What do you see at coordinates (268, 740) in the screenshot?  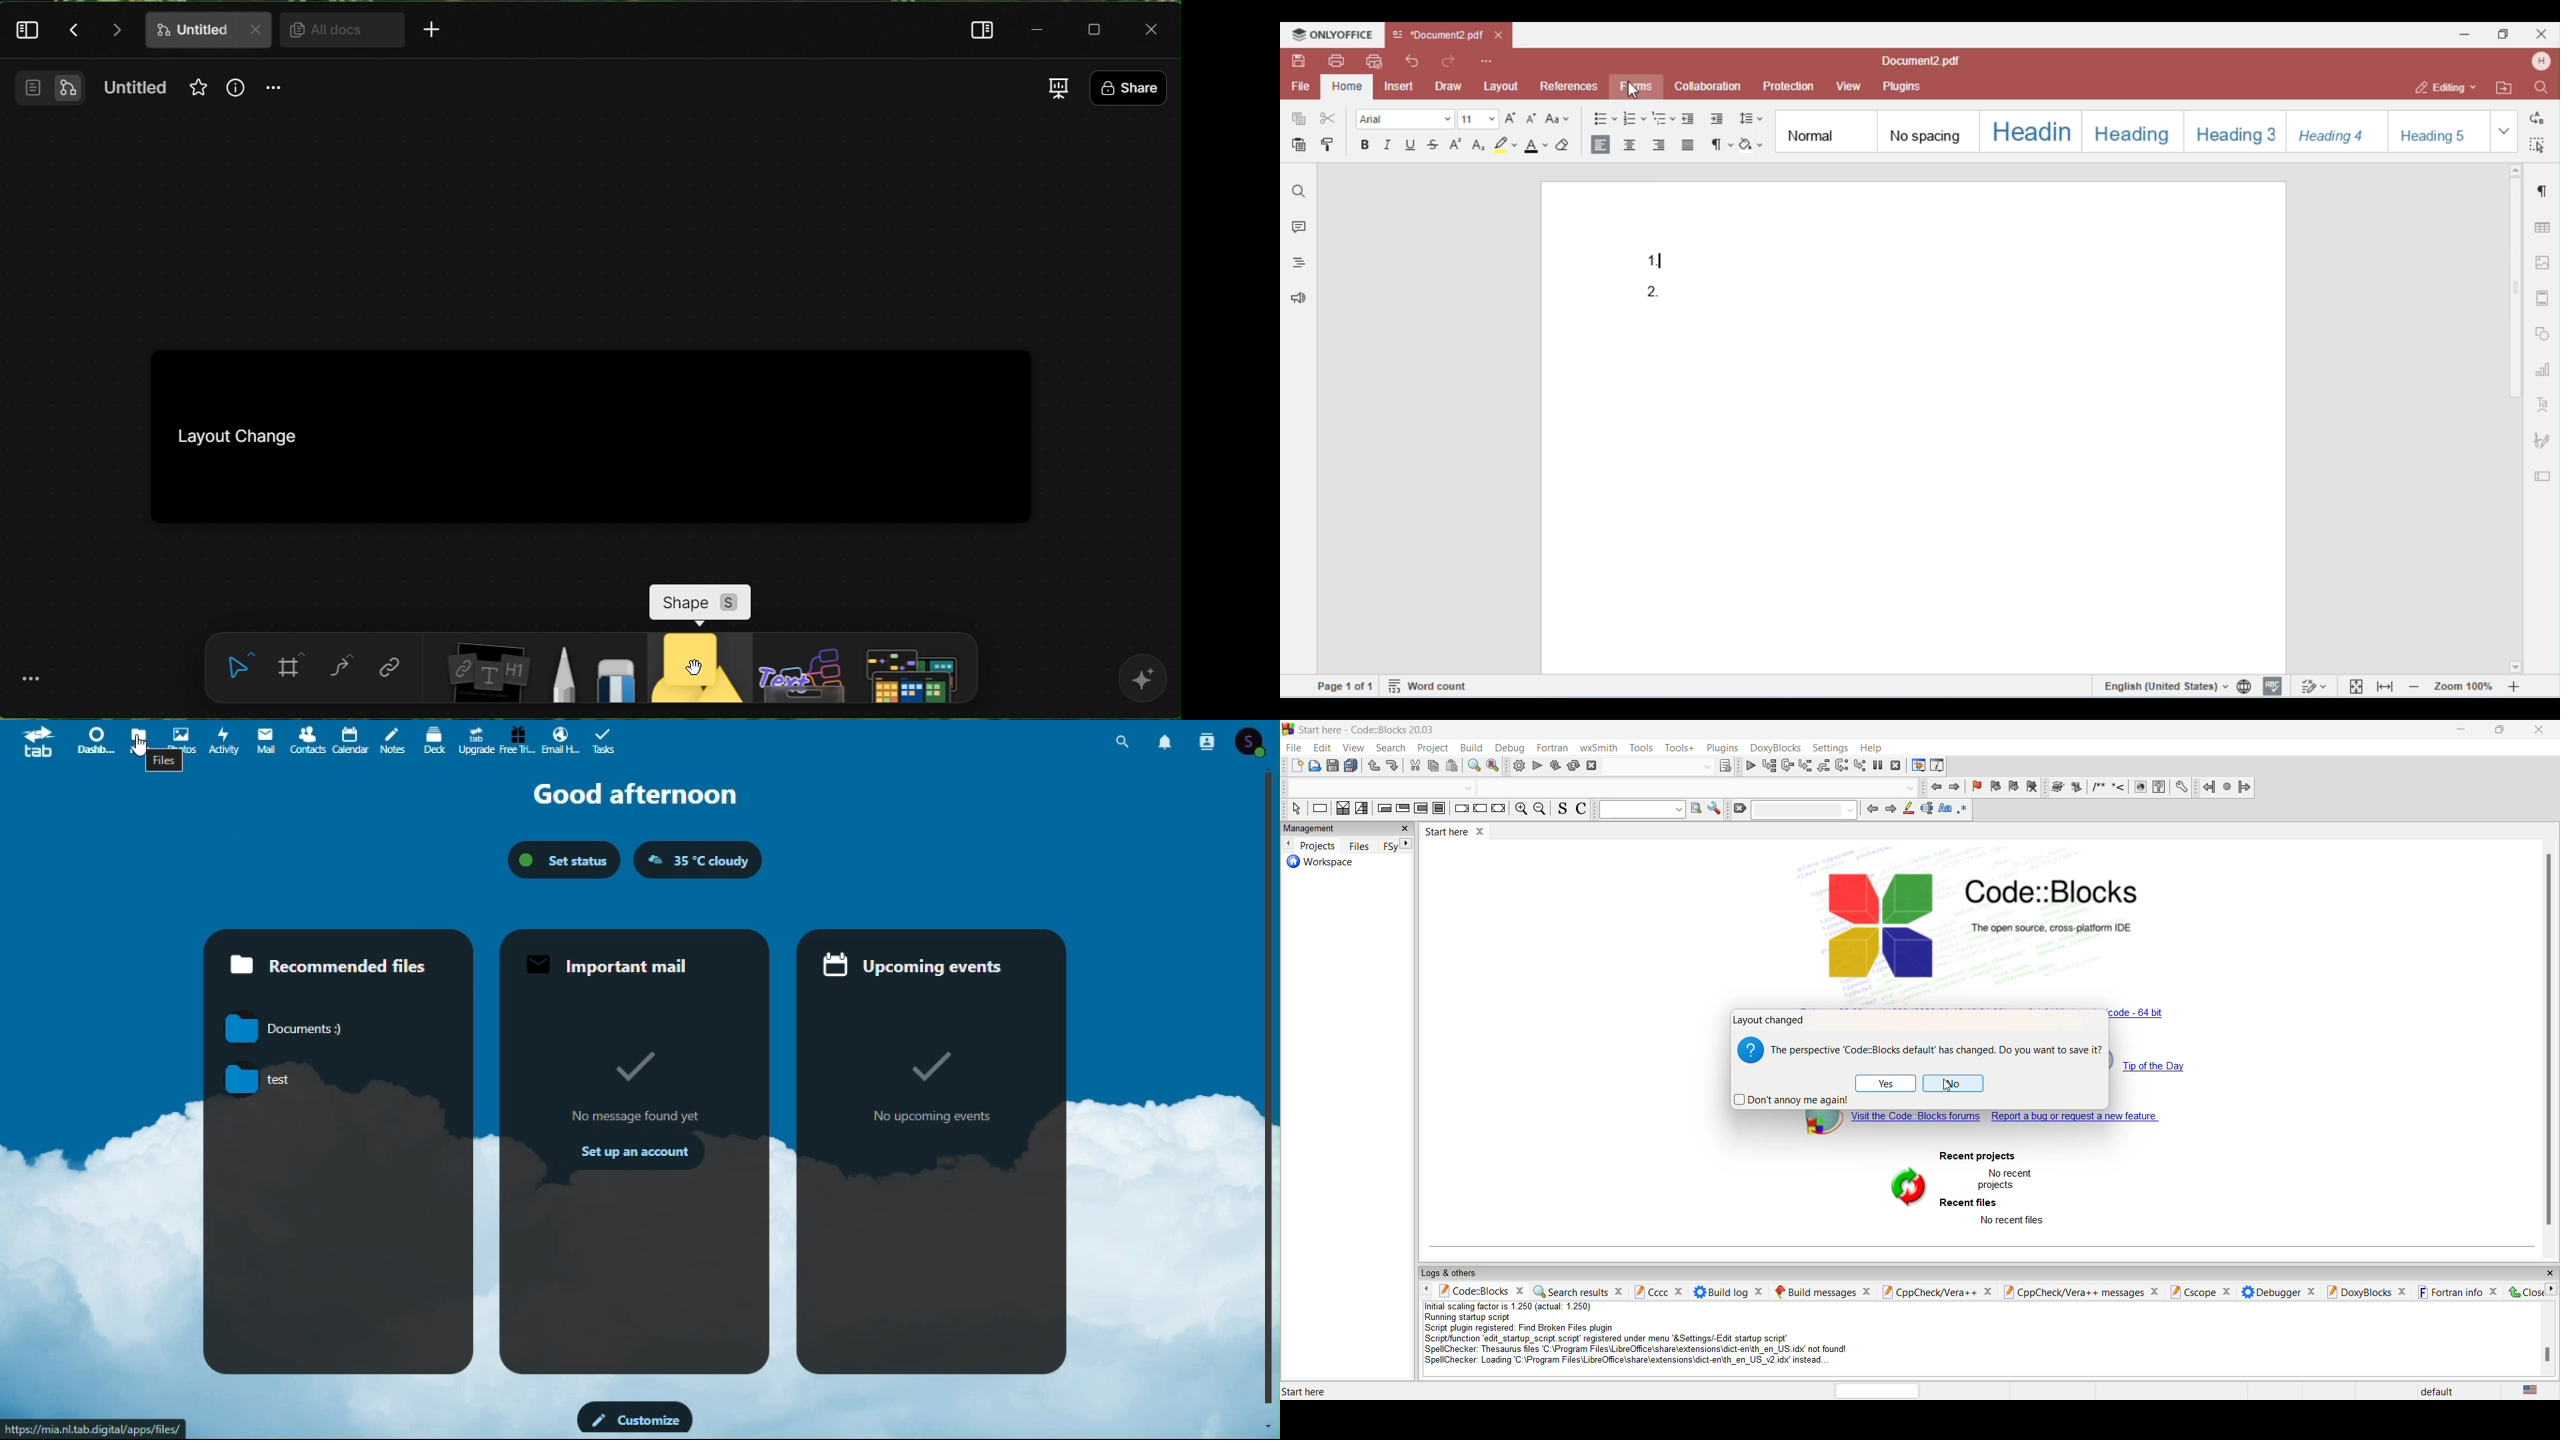 I see `Mail` at bounding box center [268, 740].